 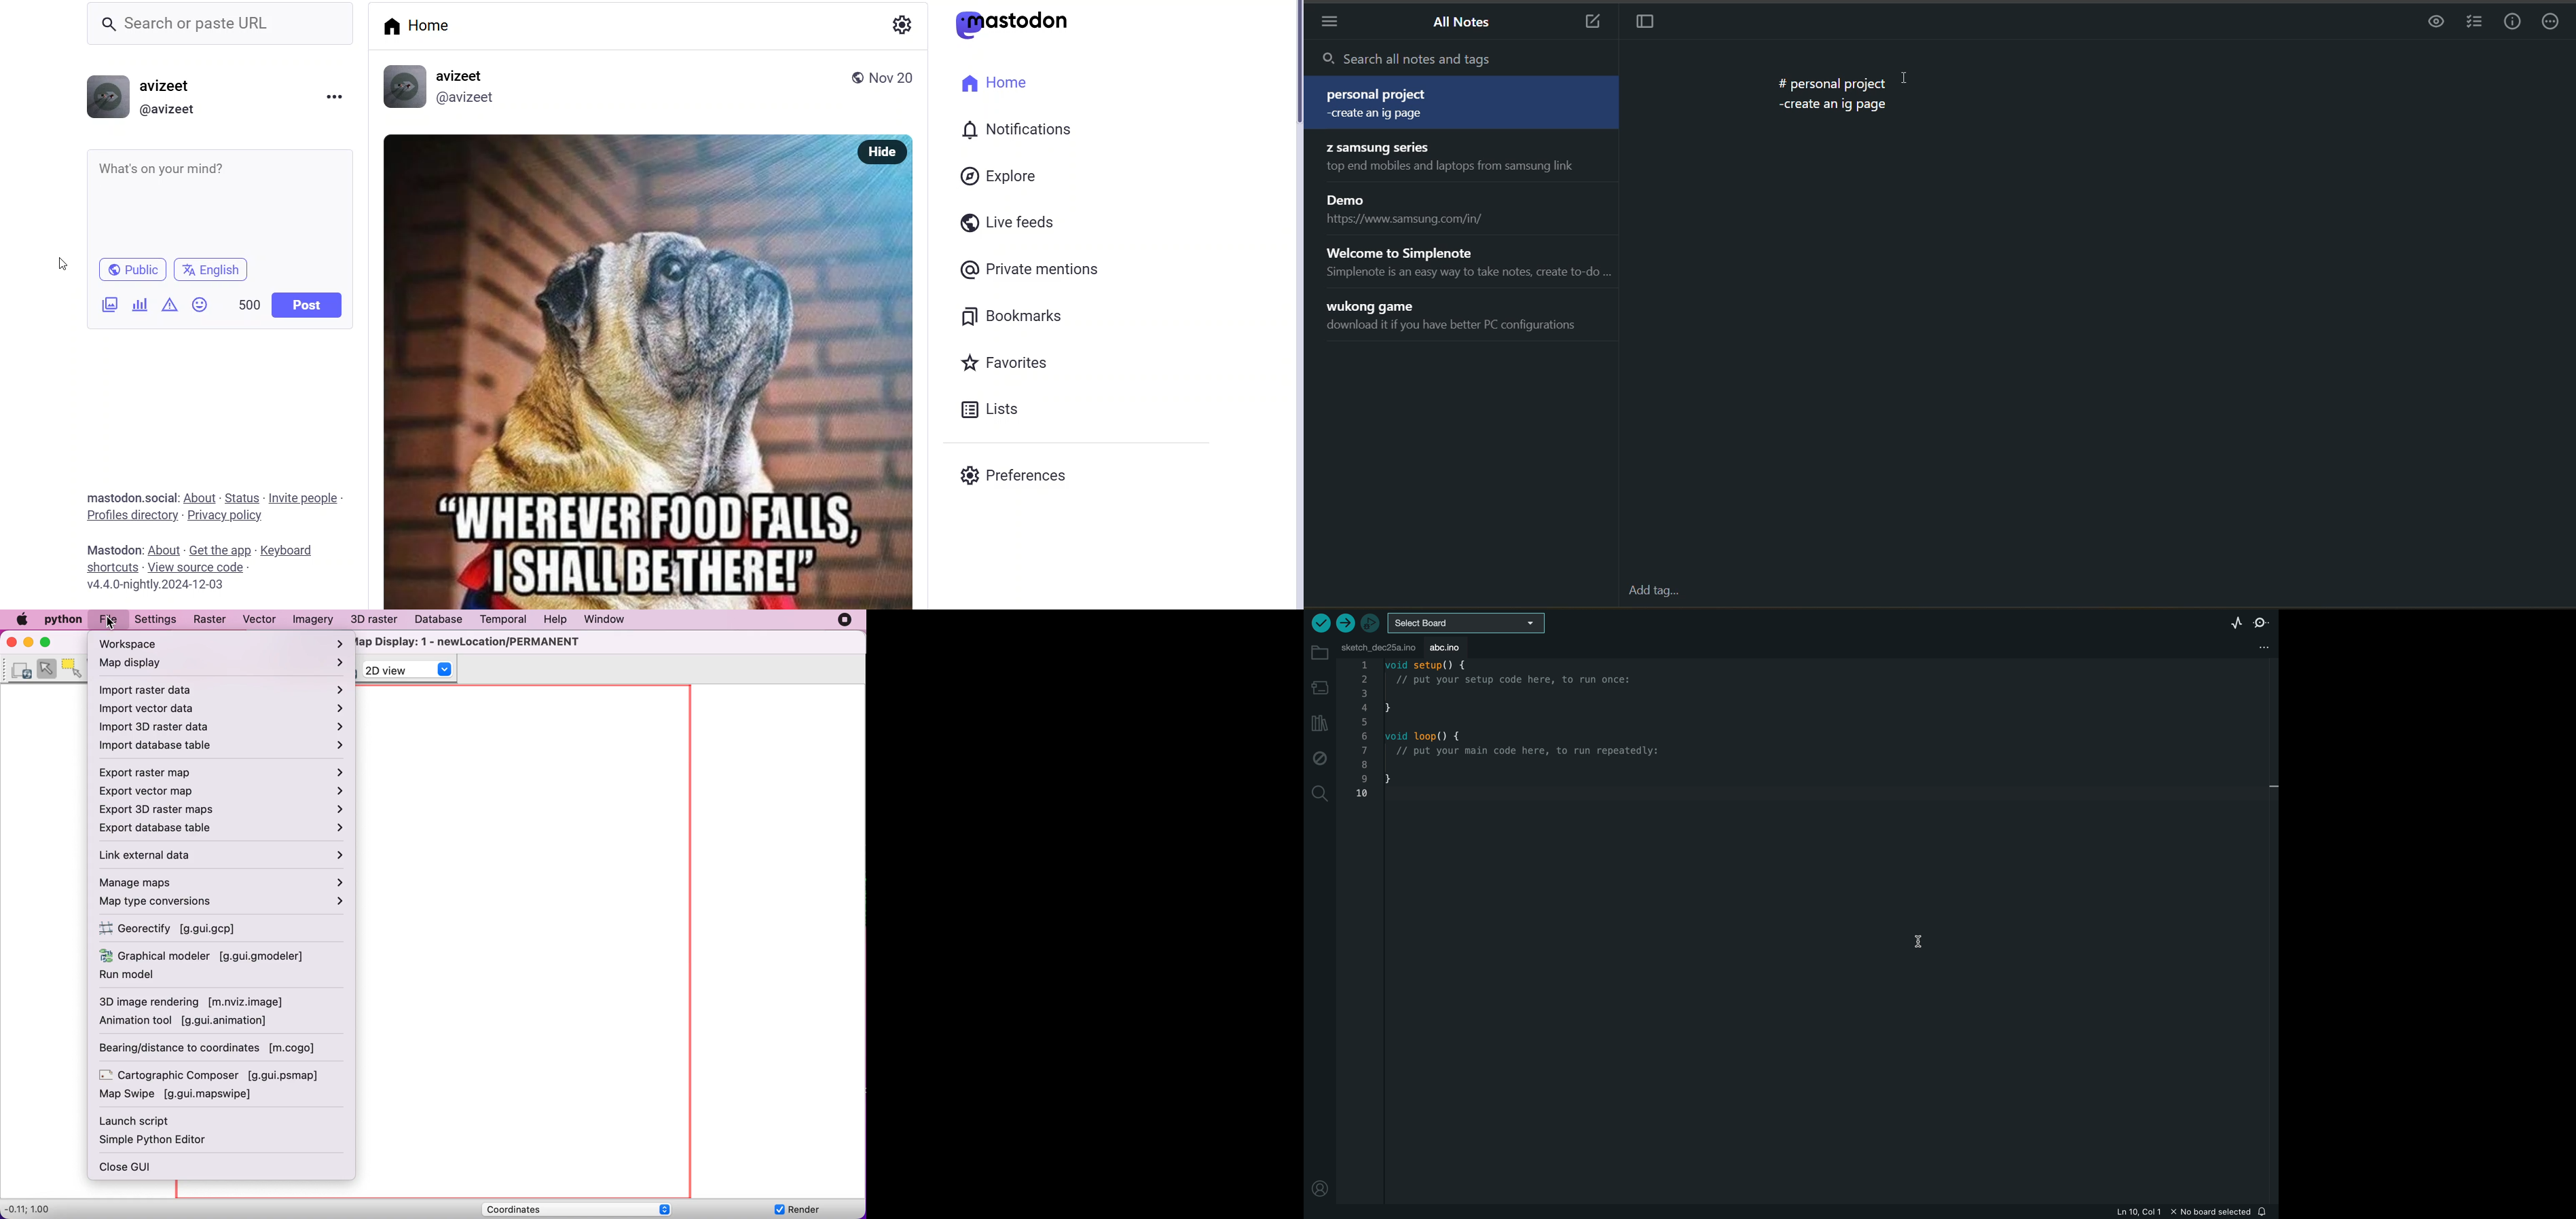 What do you see at coordinates (902, 24) in the screenshot?
I see `show settings` at bounding box center [902, 24].